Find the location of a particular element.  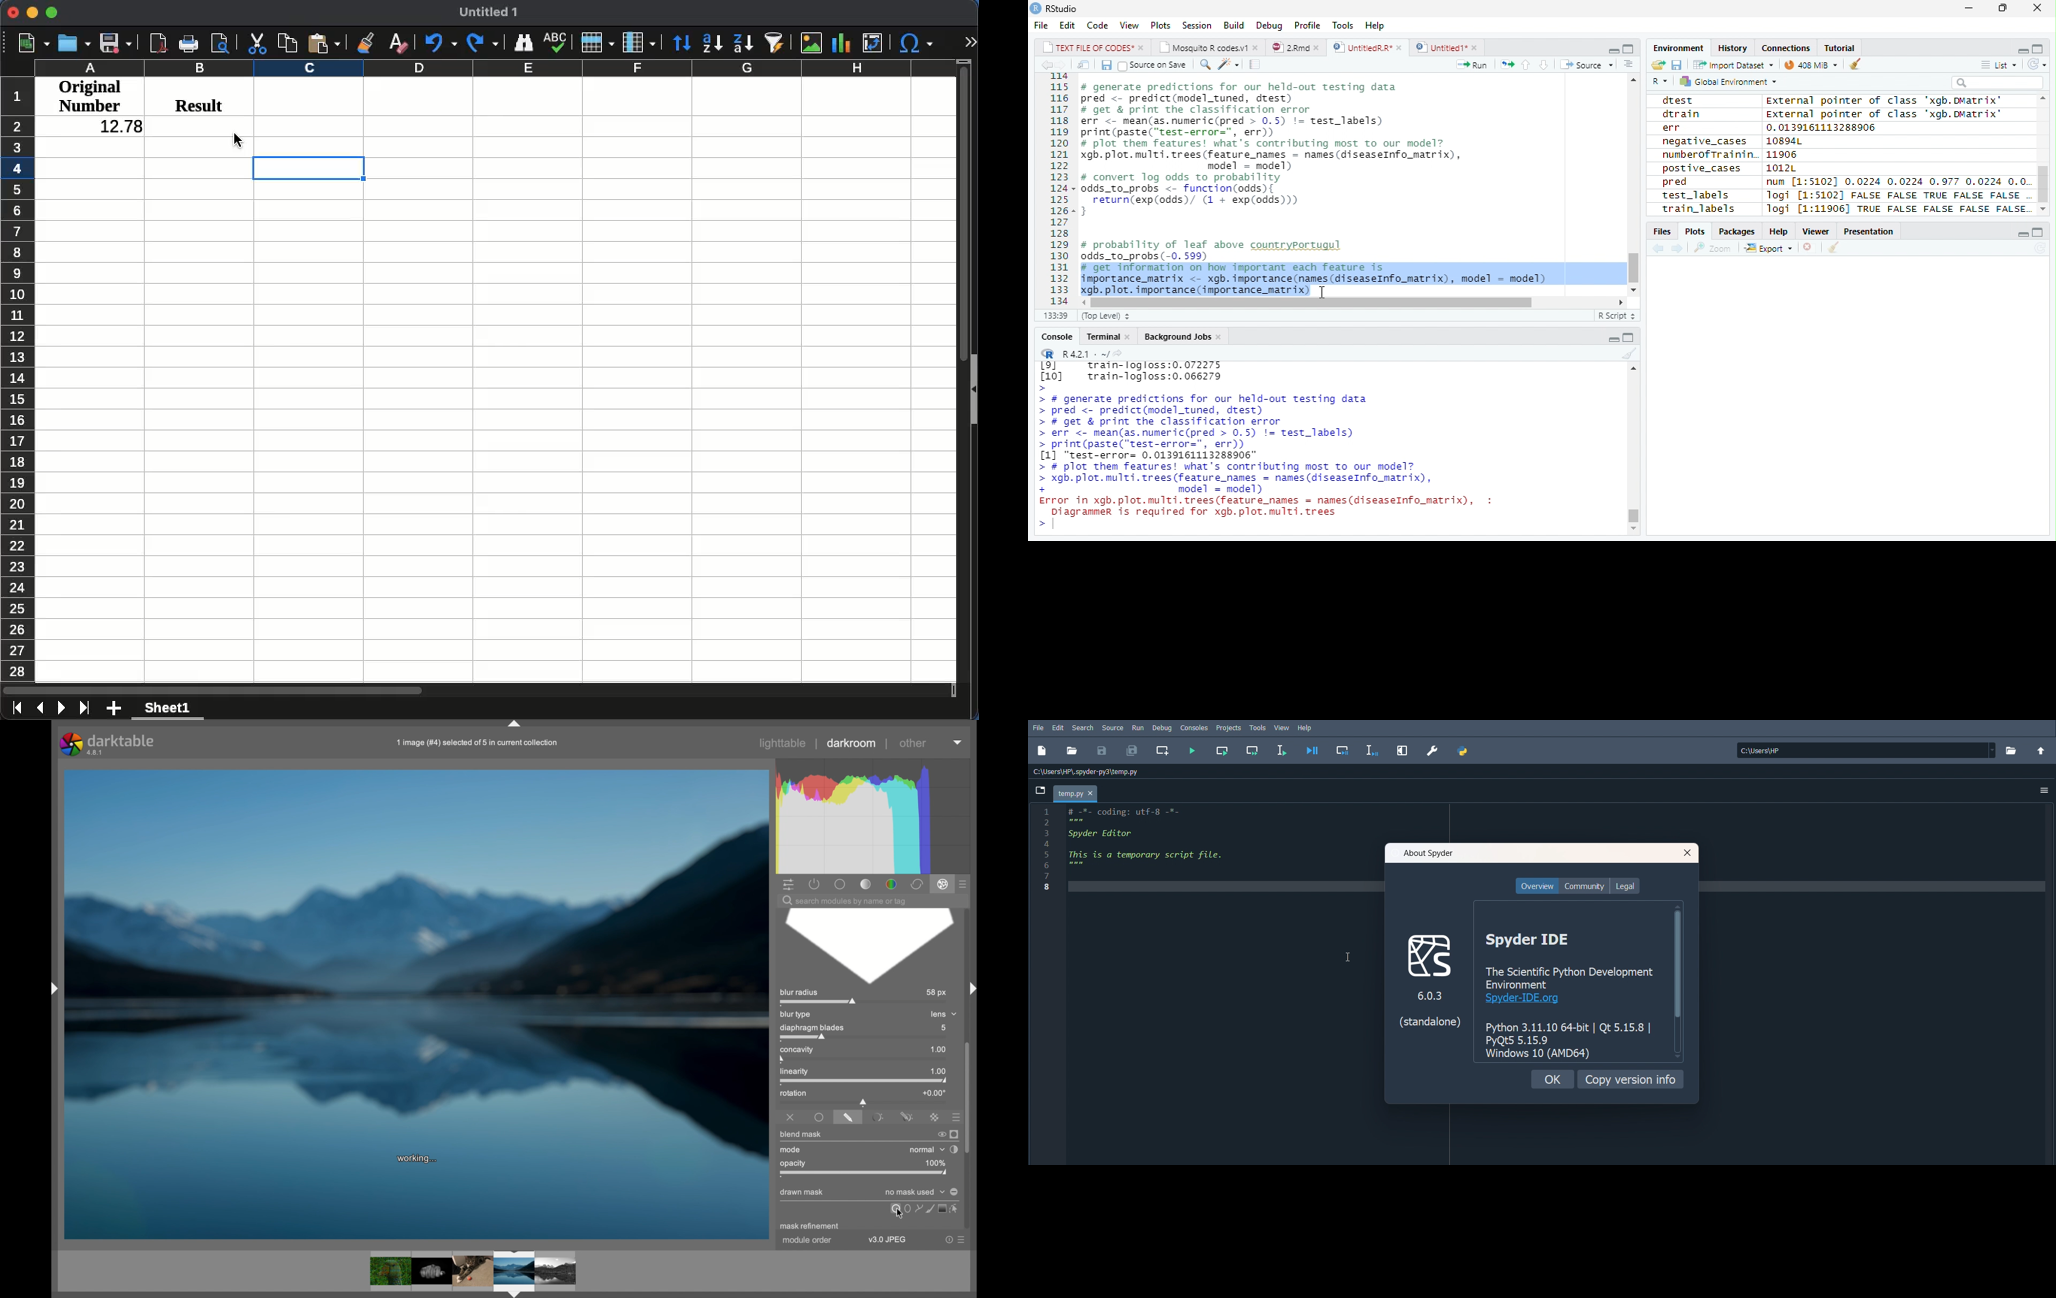

other is located at coordinates (913, 744).